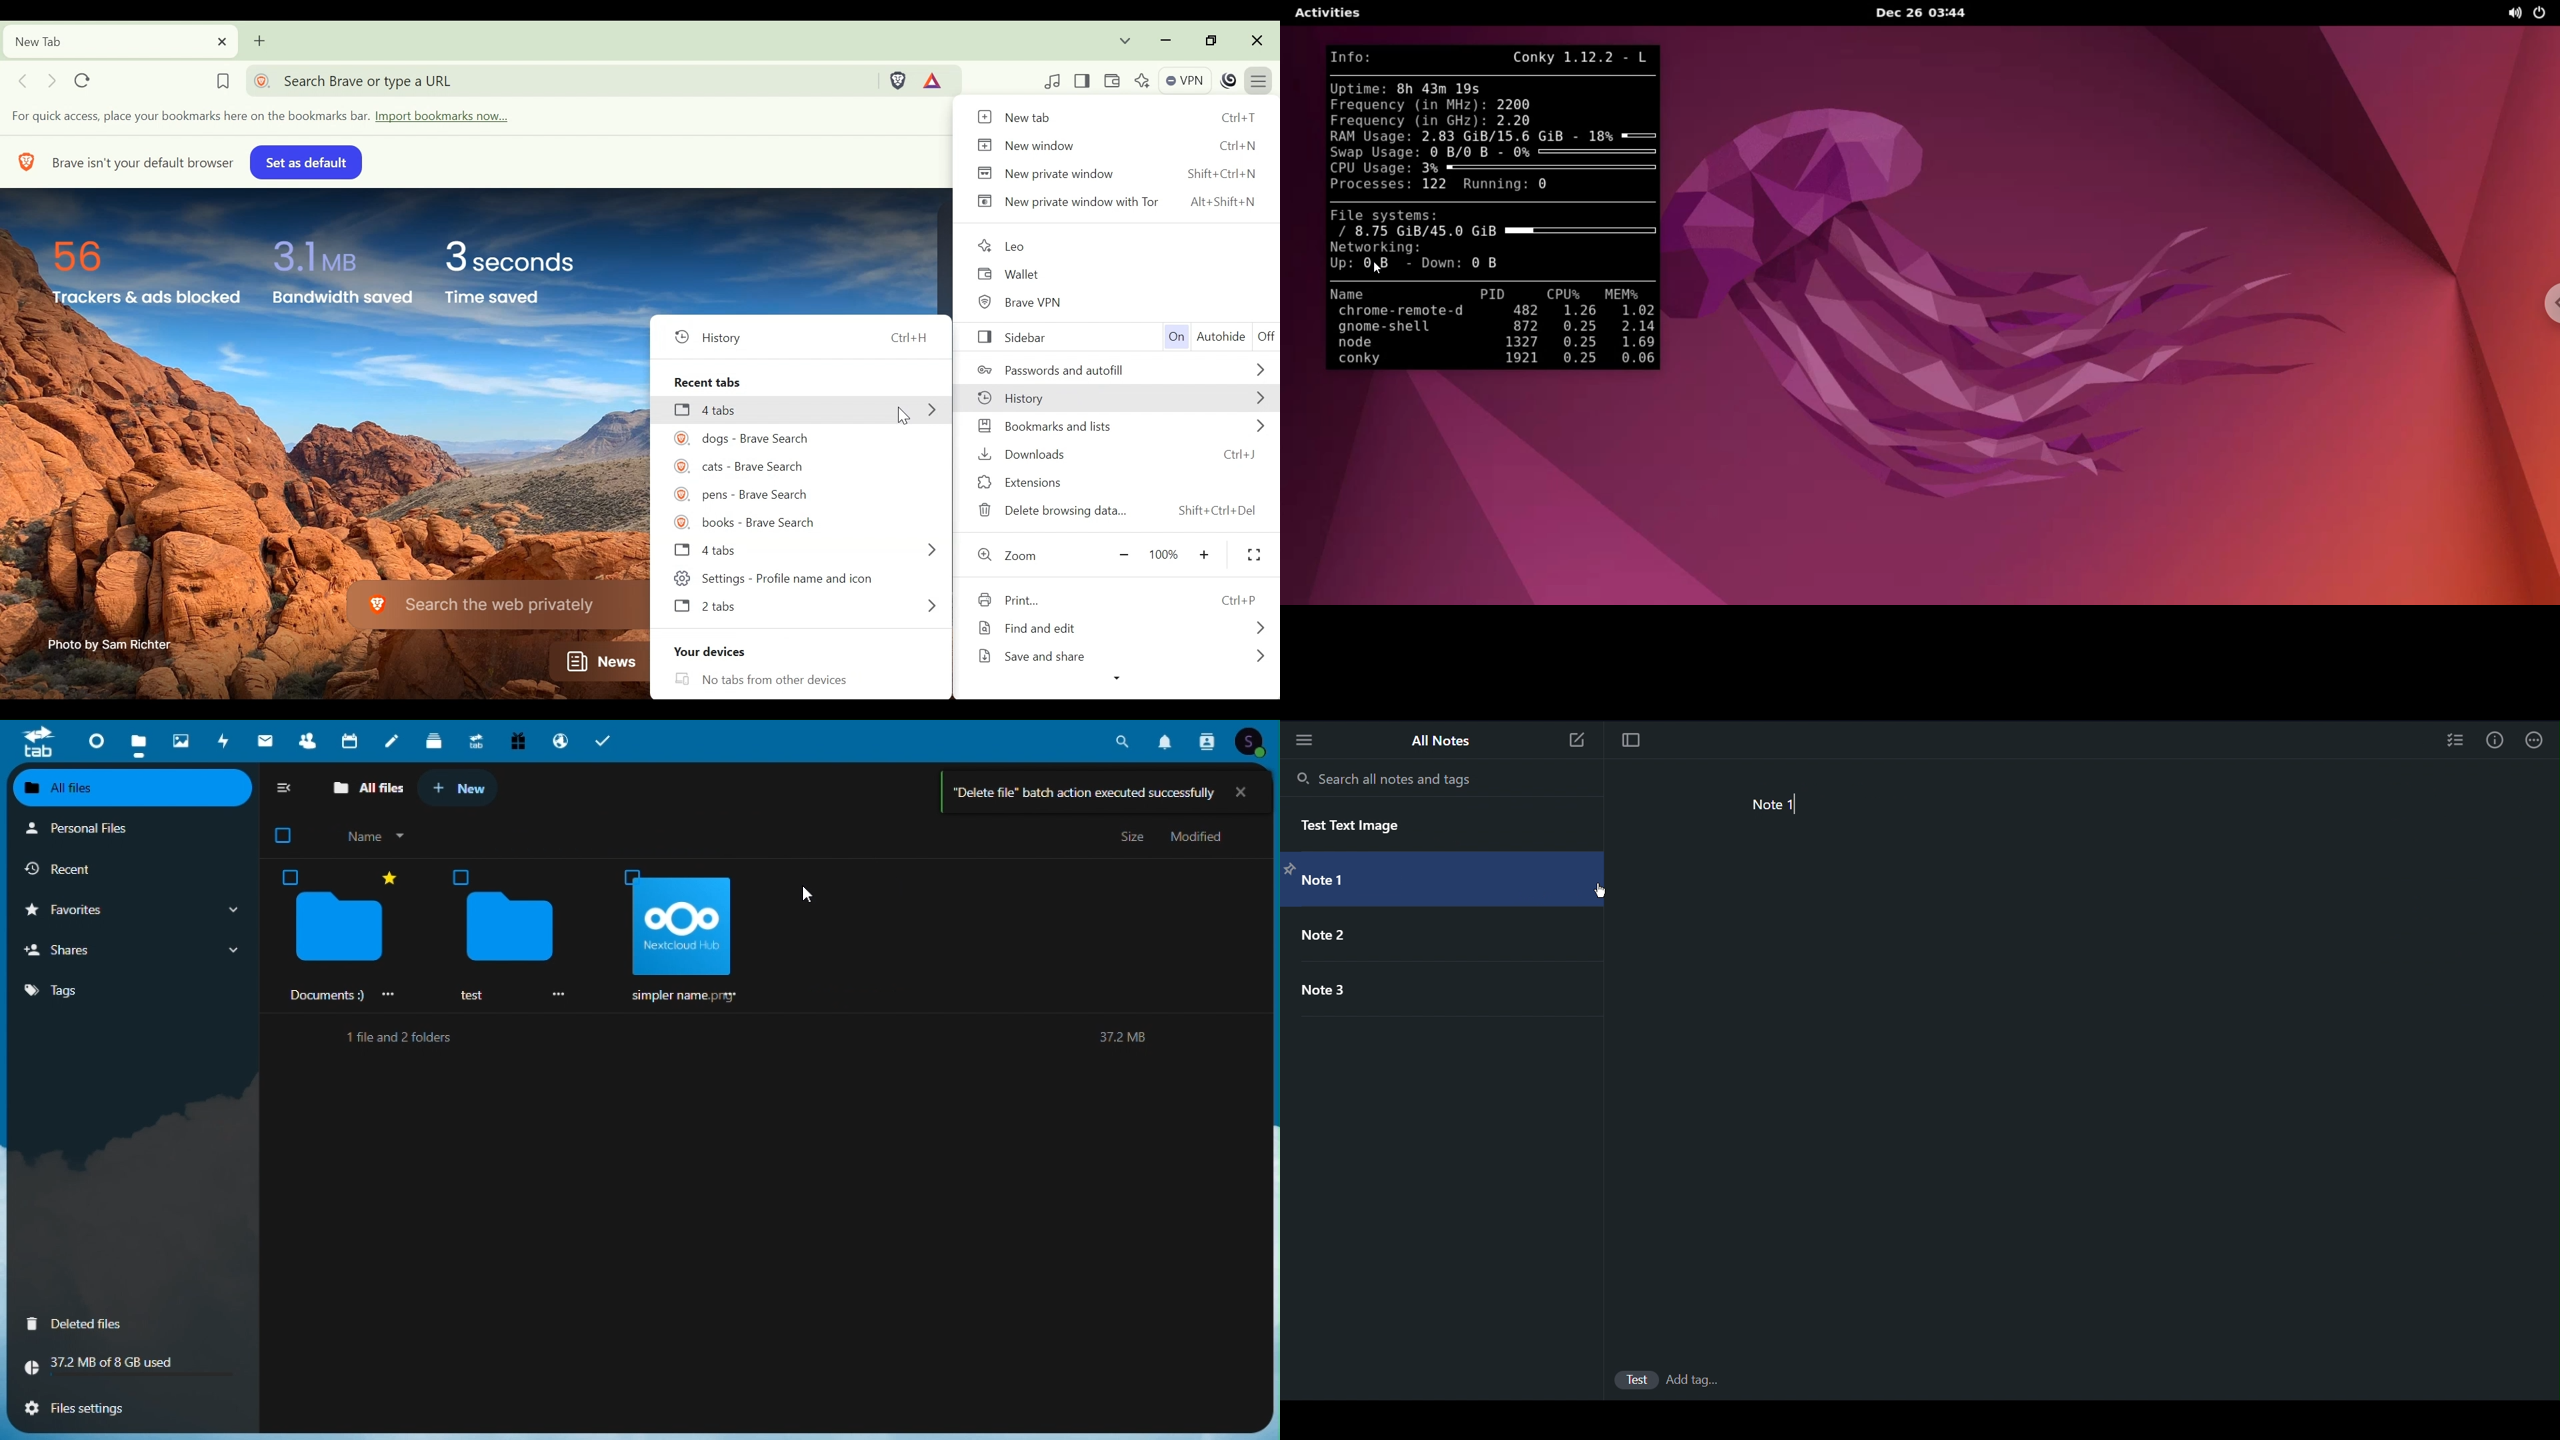 Image resolution: width=2576 pixels, height=1456 pixels. What do you see at coordinates (127, 832) in the screenshot?
I see `Personal` at bounding box center [127, 832].